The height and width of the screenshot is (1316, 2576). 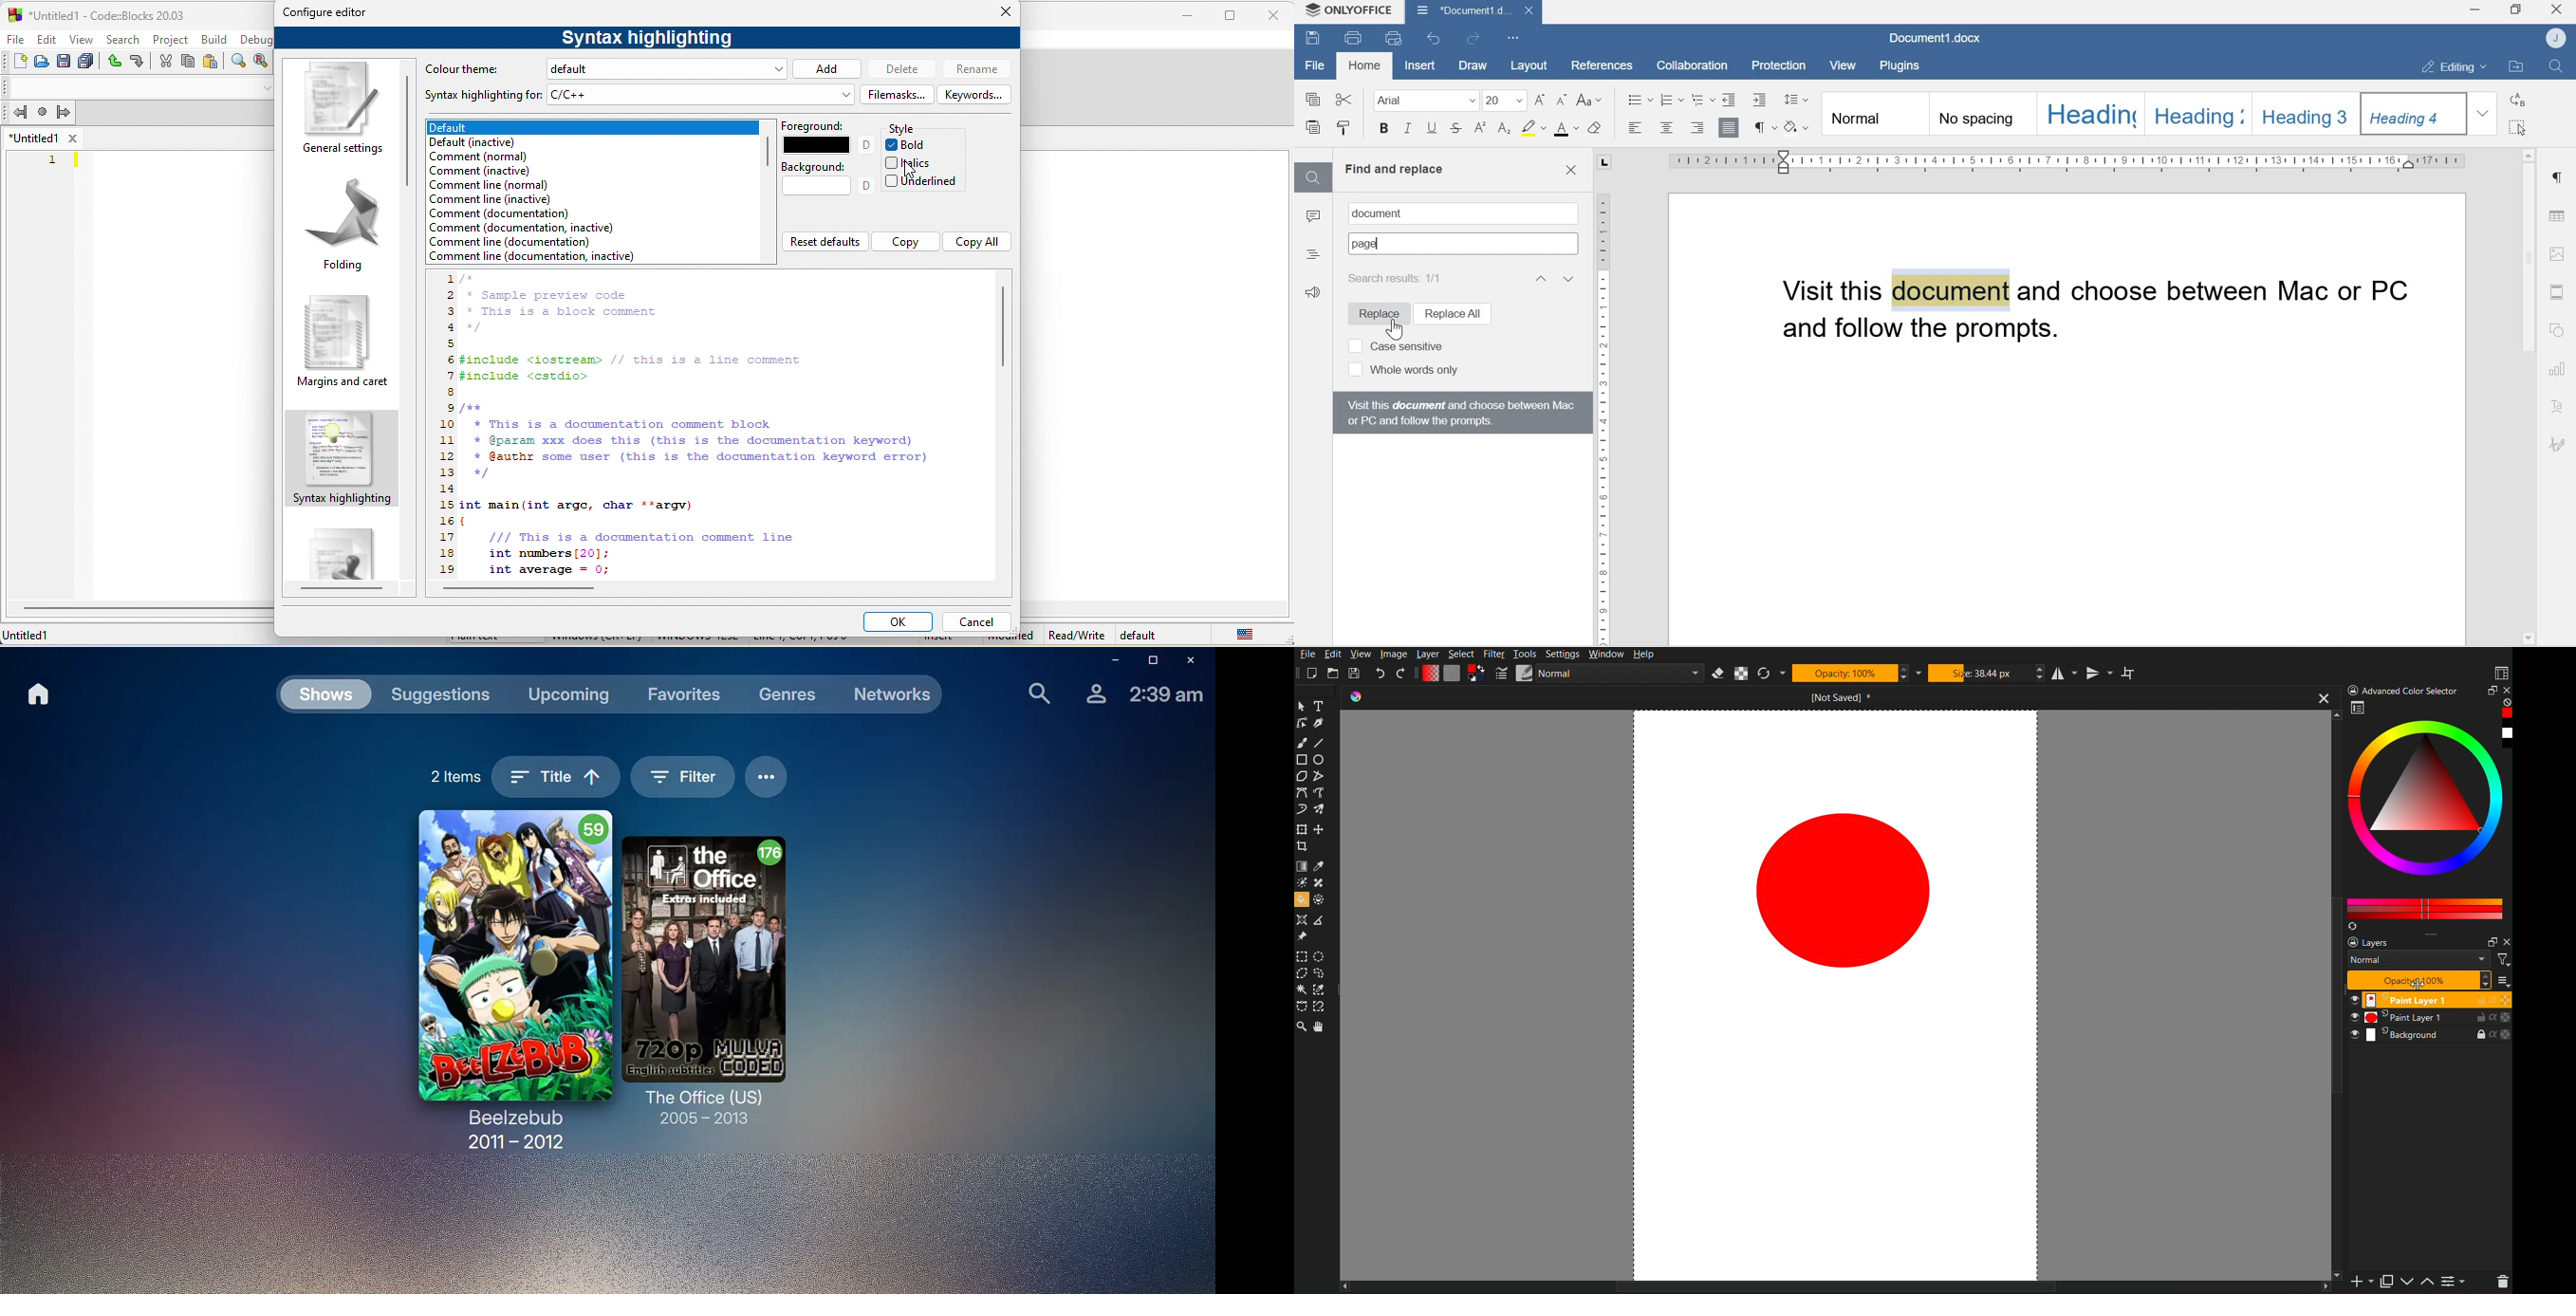 What do you see at coordinates (1003, 11) in the screenshot?
I see `close` at bounding box center [1003, 11].